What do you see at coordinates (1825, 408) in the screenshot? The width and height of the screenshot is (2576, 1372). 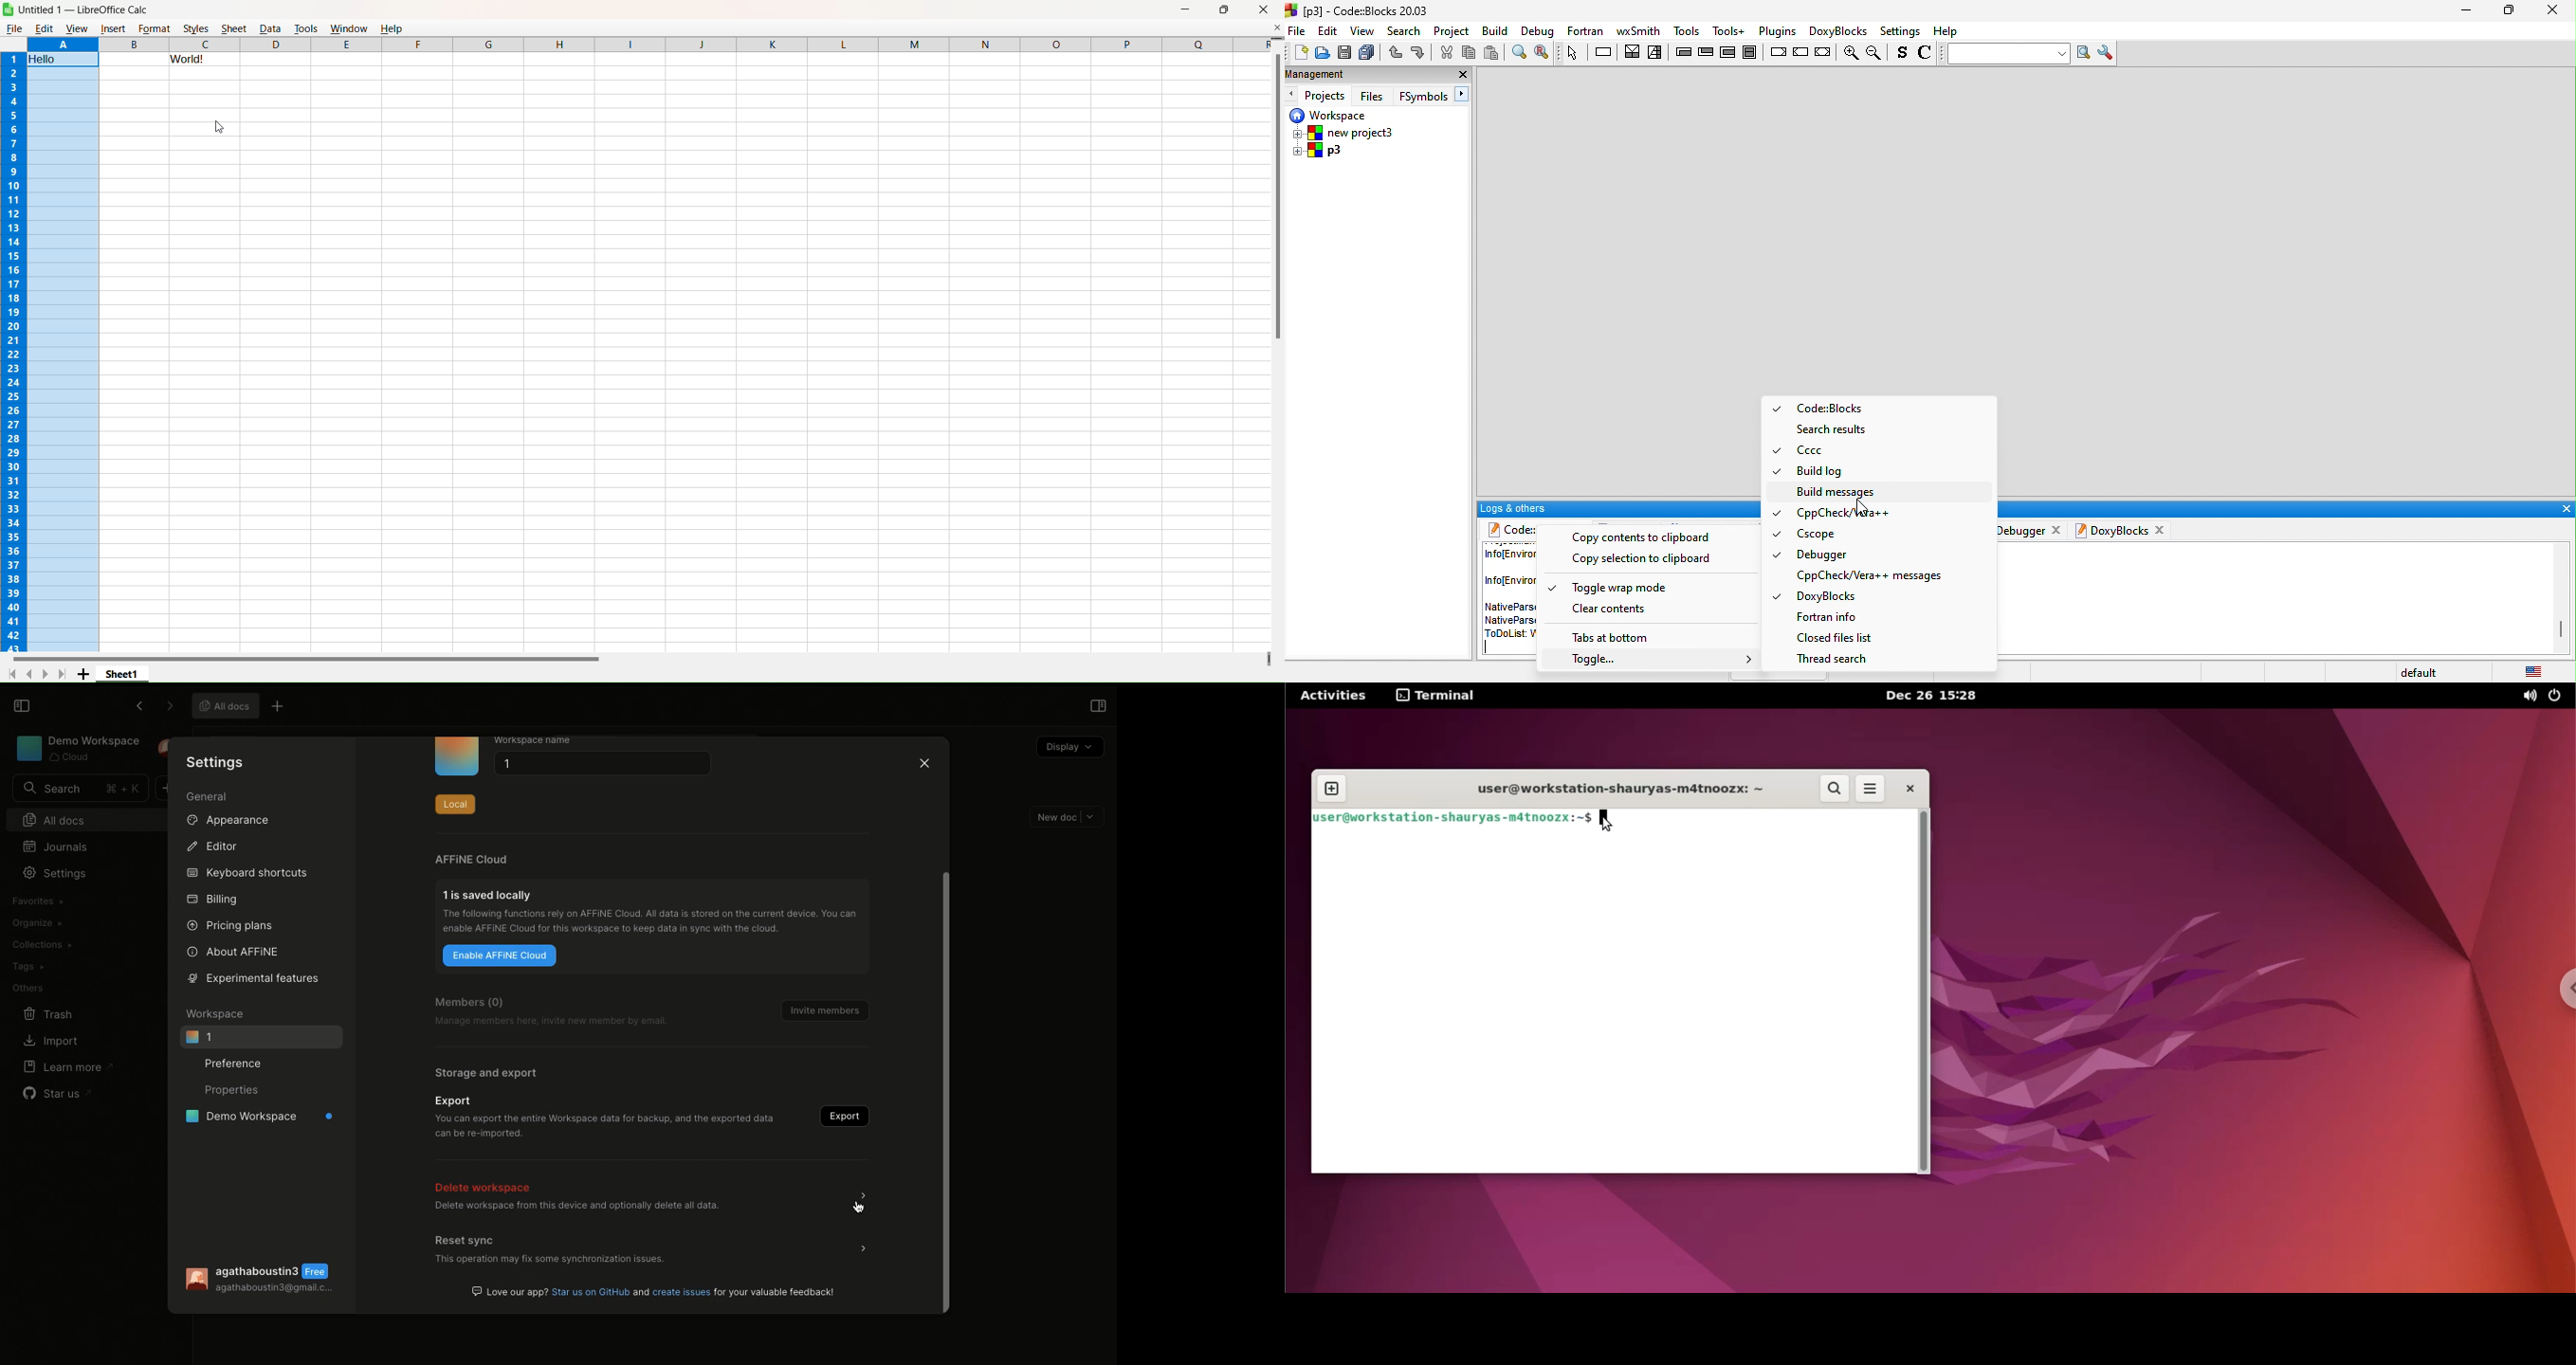 I see `codeblocks` at bounding box center [1825, 408].